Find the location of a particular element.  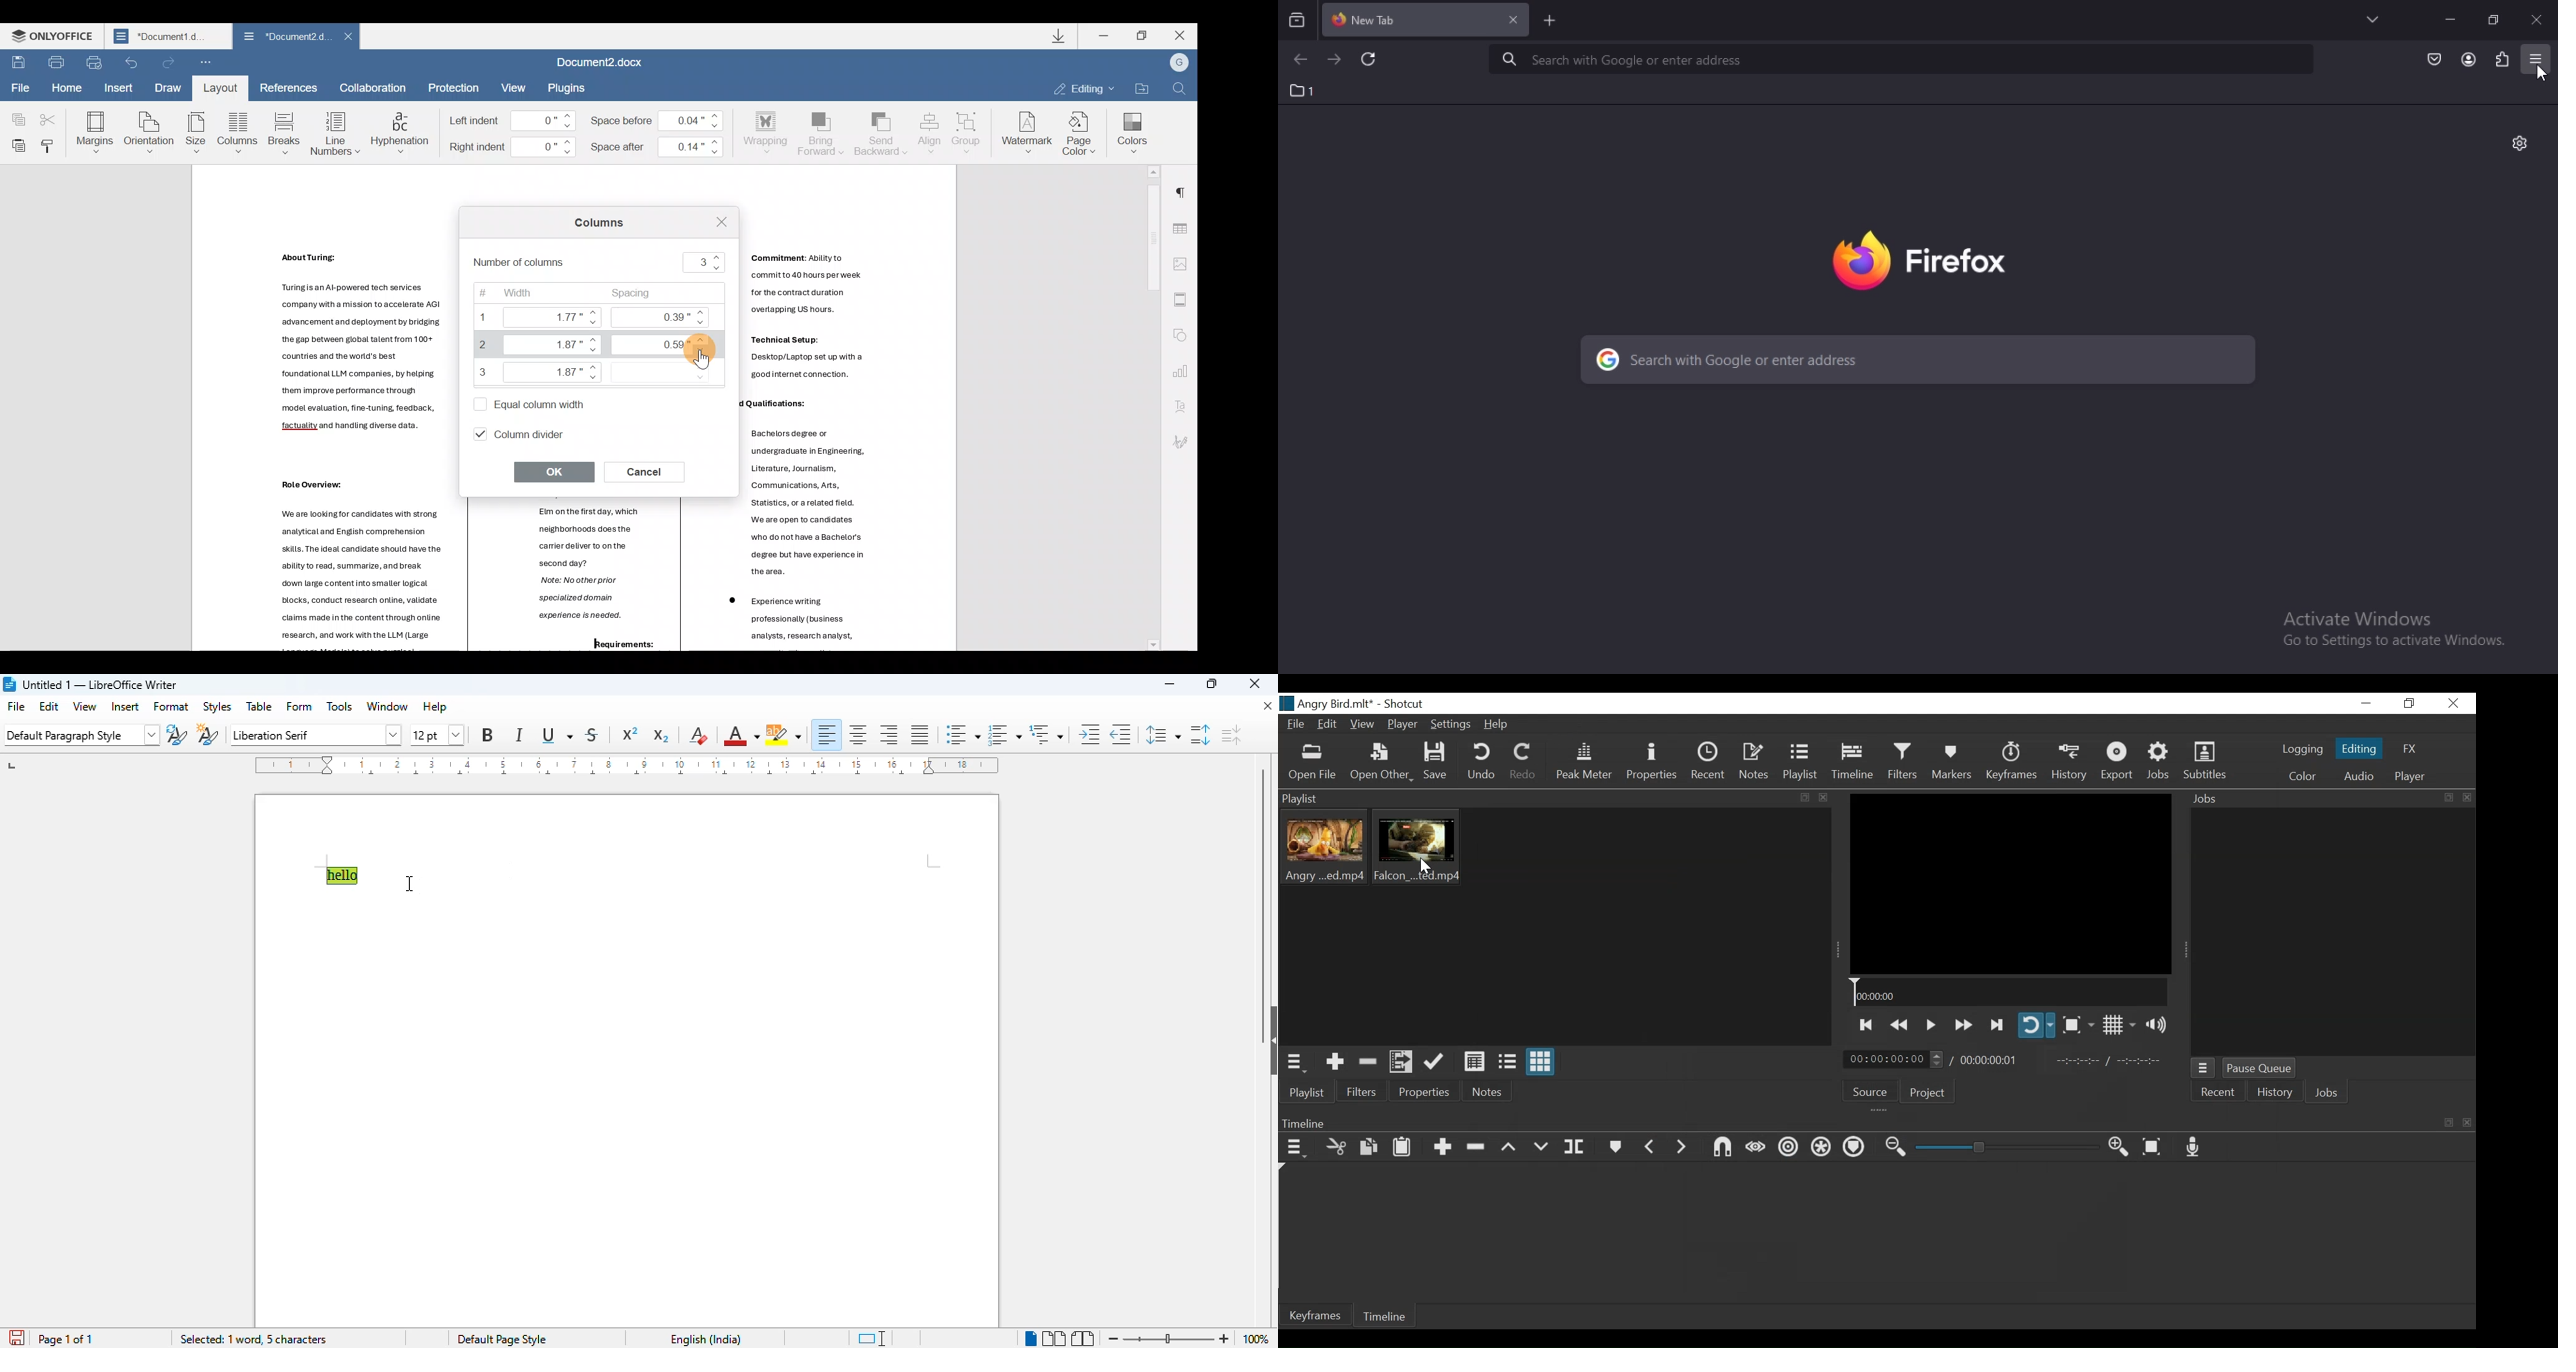

reload current page is located at coordinates (1367, 59).